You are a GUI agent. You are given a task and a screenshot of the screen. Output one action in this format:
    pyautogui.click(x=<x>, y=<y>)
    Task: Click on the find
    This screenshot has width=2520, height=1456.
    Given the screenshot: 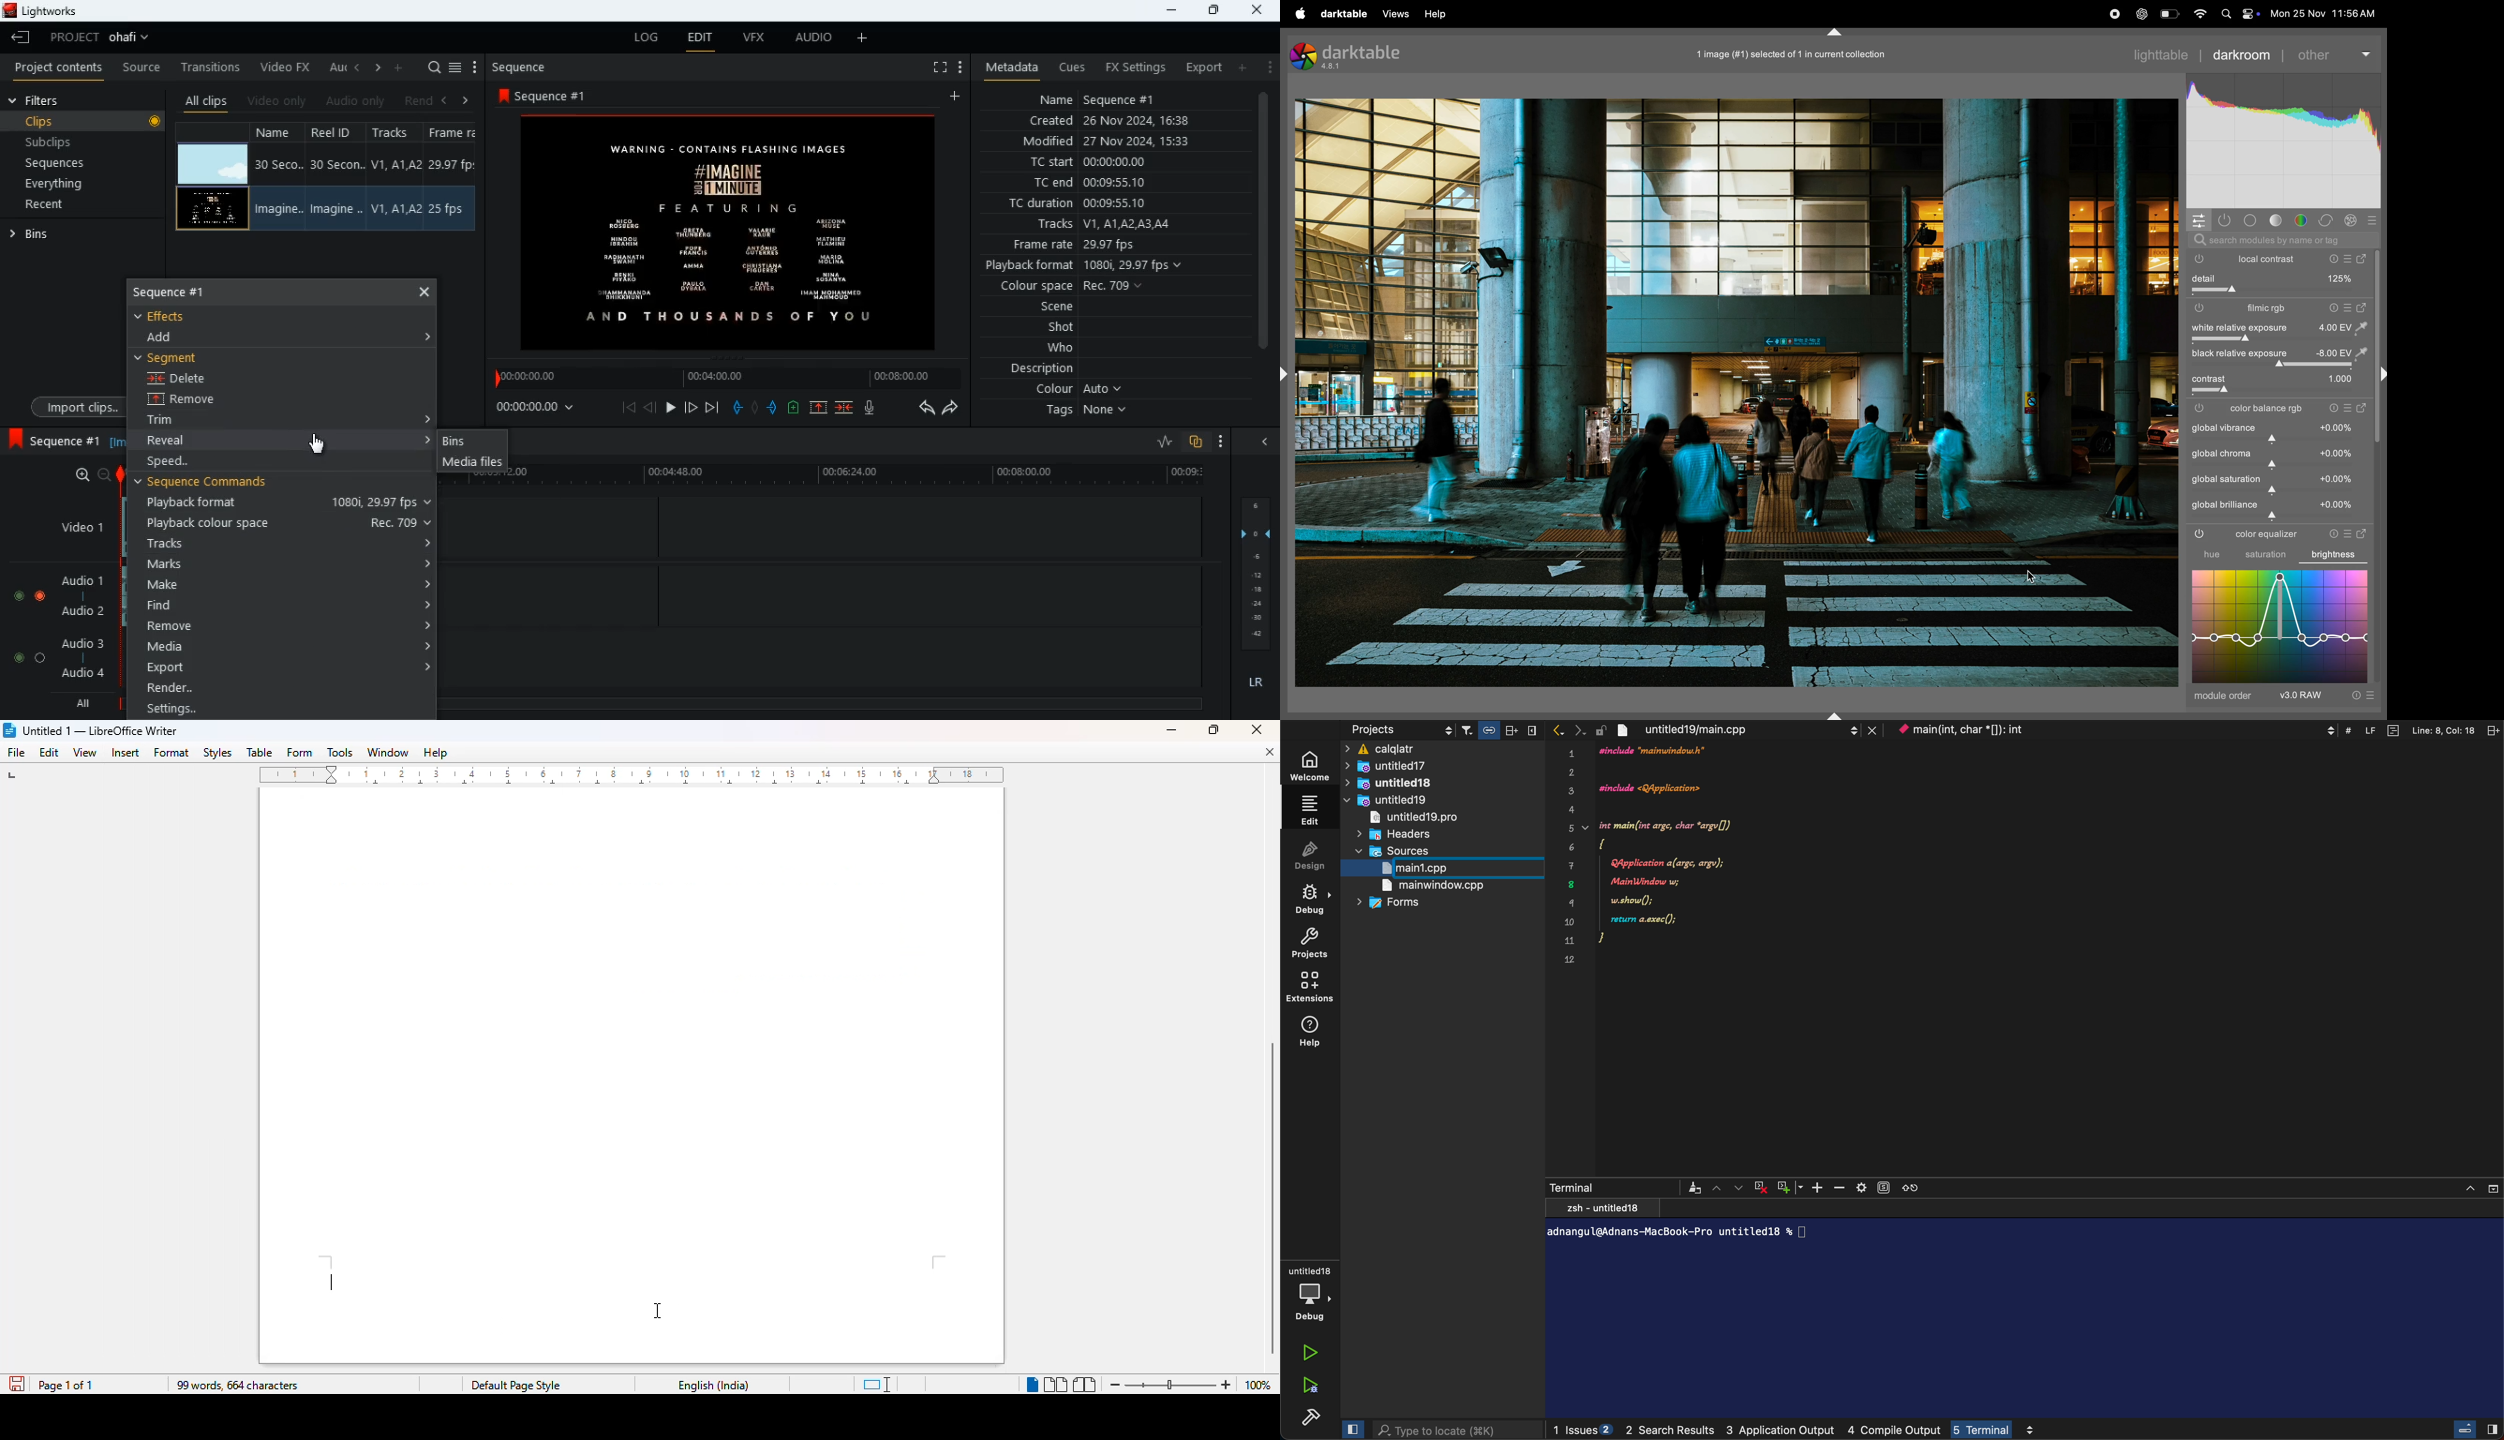 What is the action you would take?
    pyautogui.click(x=287, y=607)
    